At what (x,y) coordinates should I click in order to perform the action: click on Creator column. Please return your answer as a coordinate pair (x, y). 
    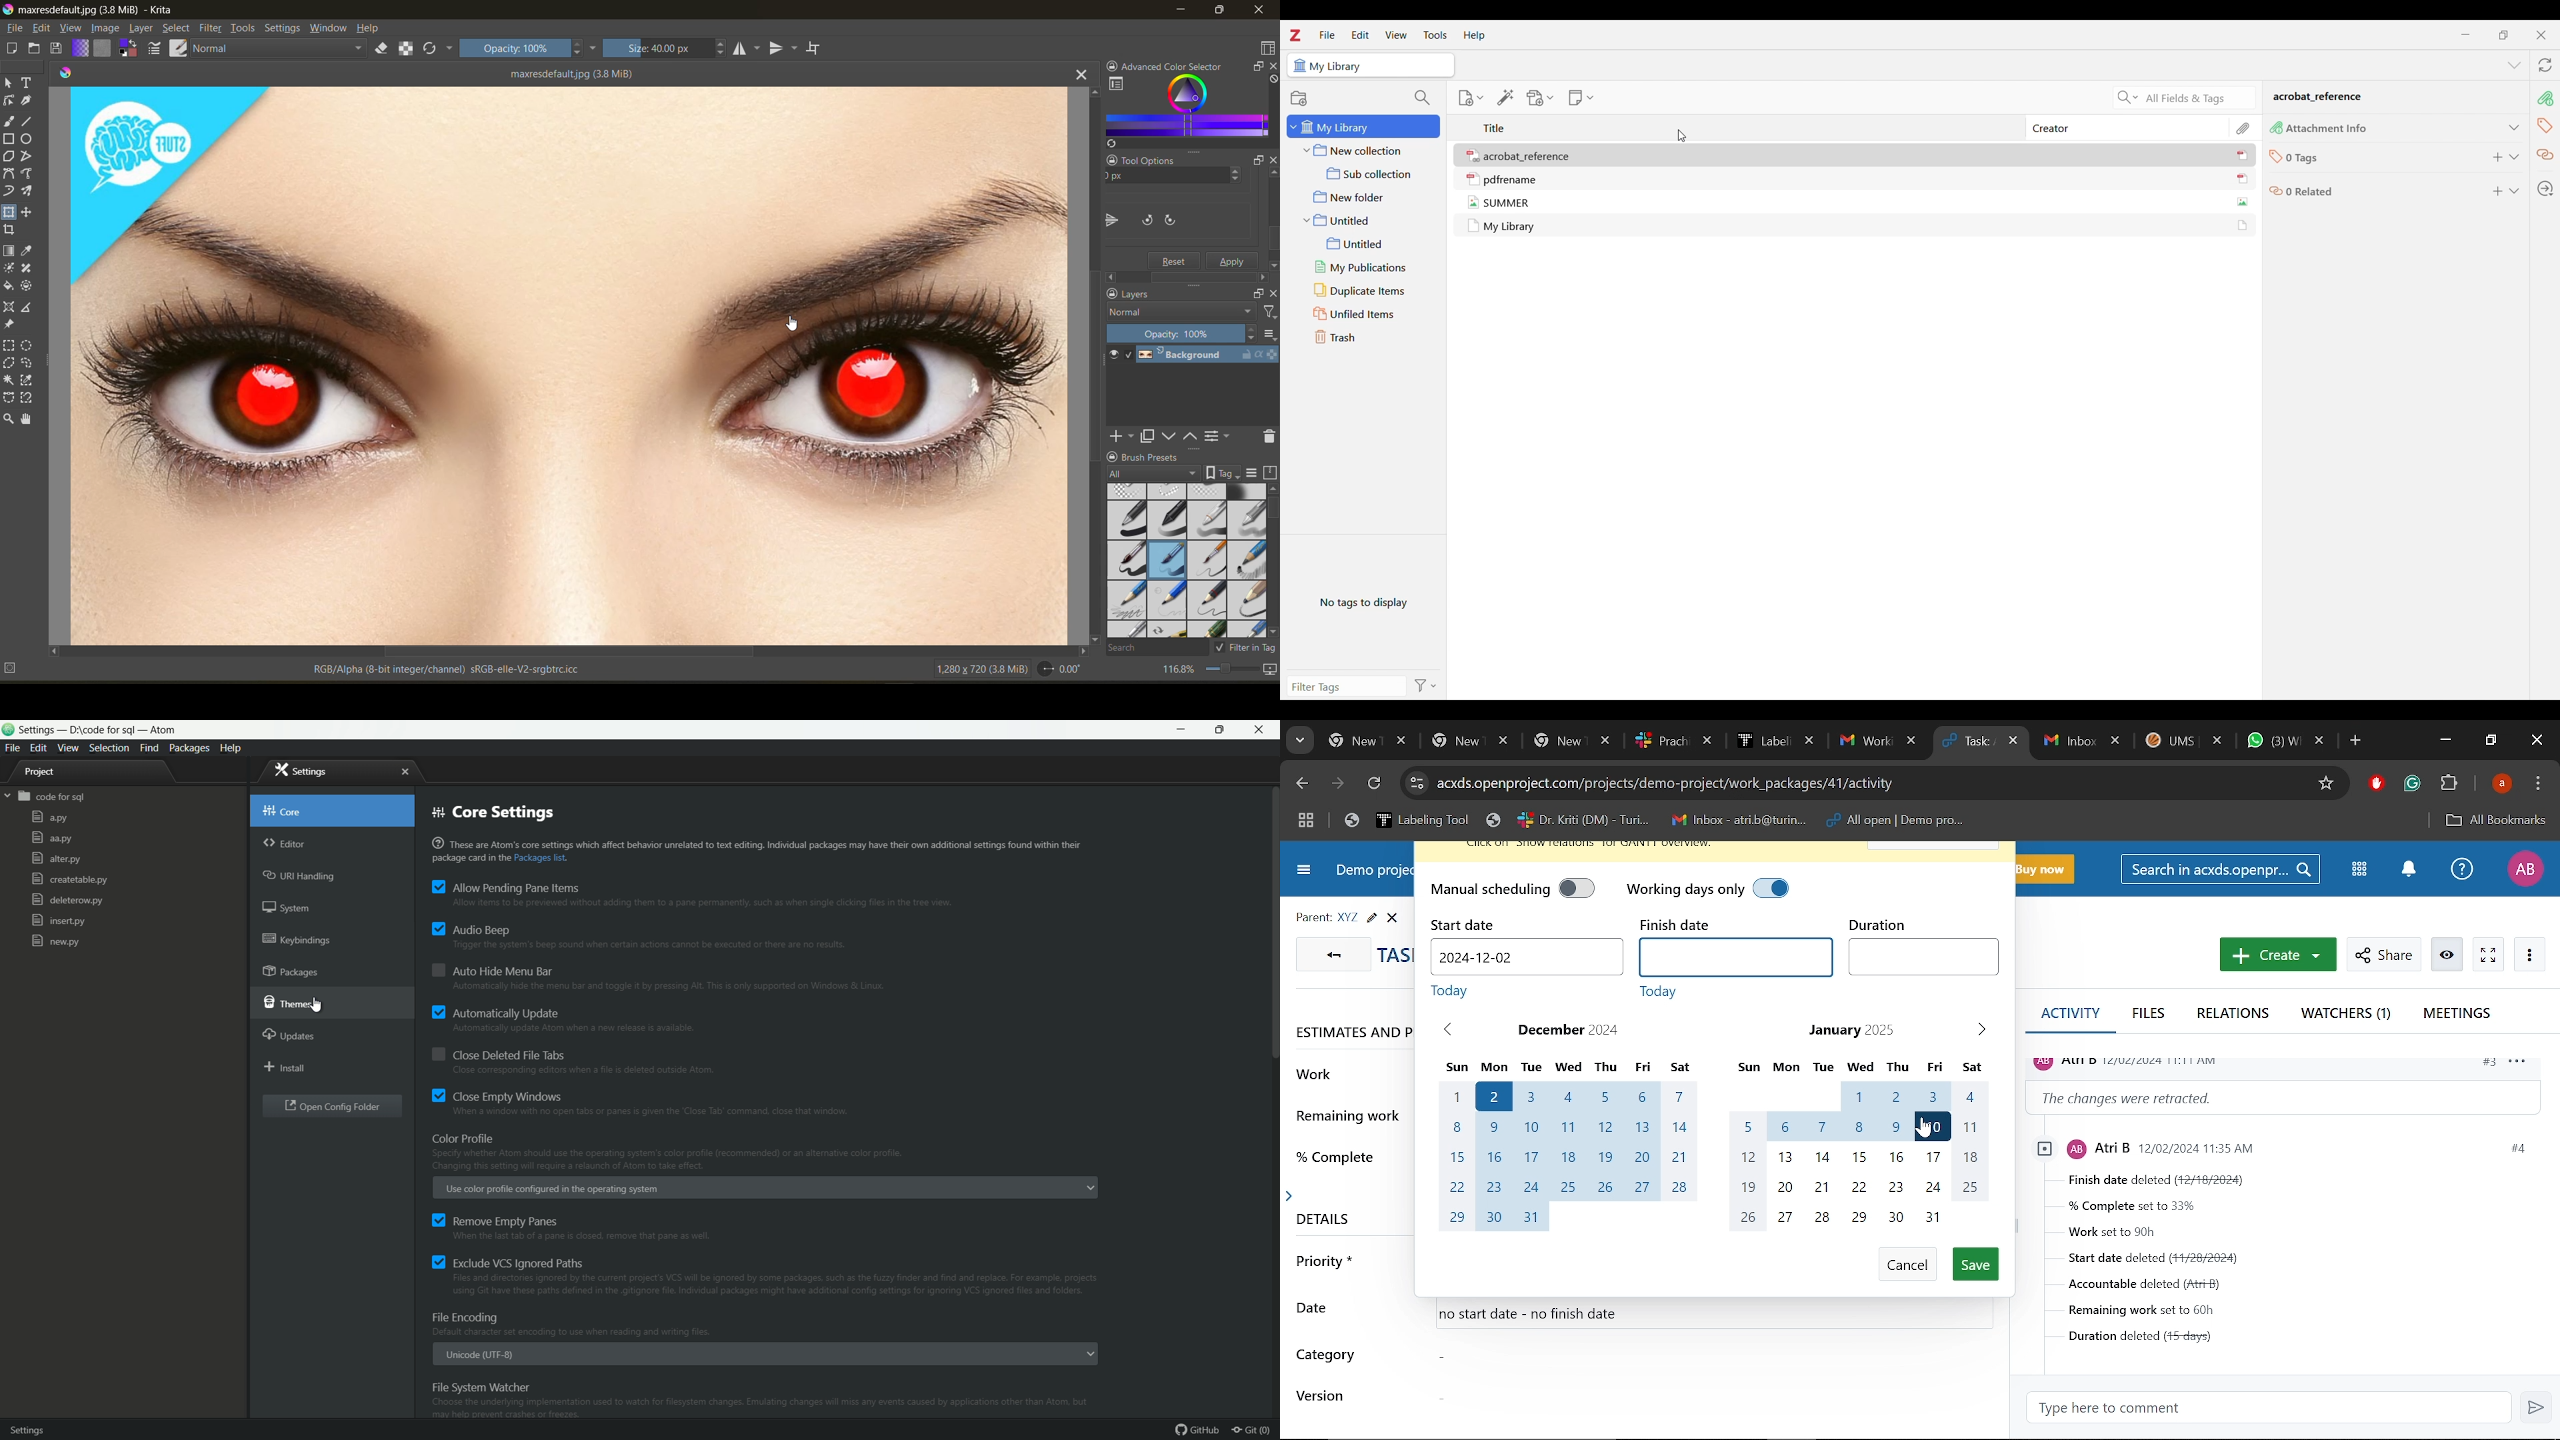
    Looking at the image, I should click on (2054, 128).